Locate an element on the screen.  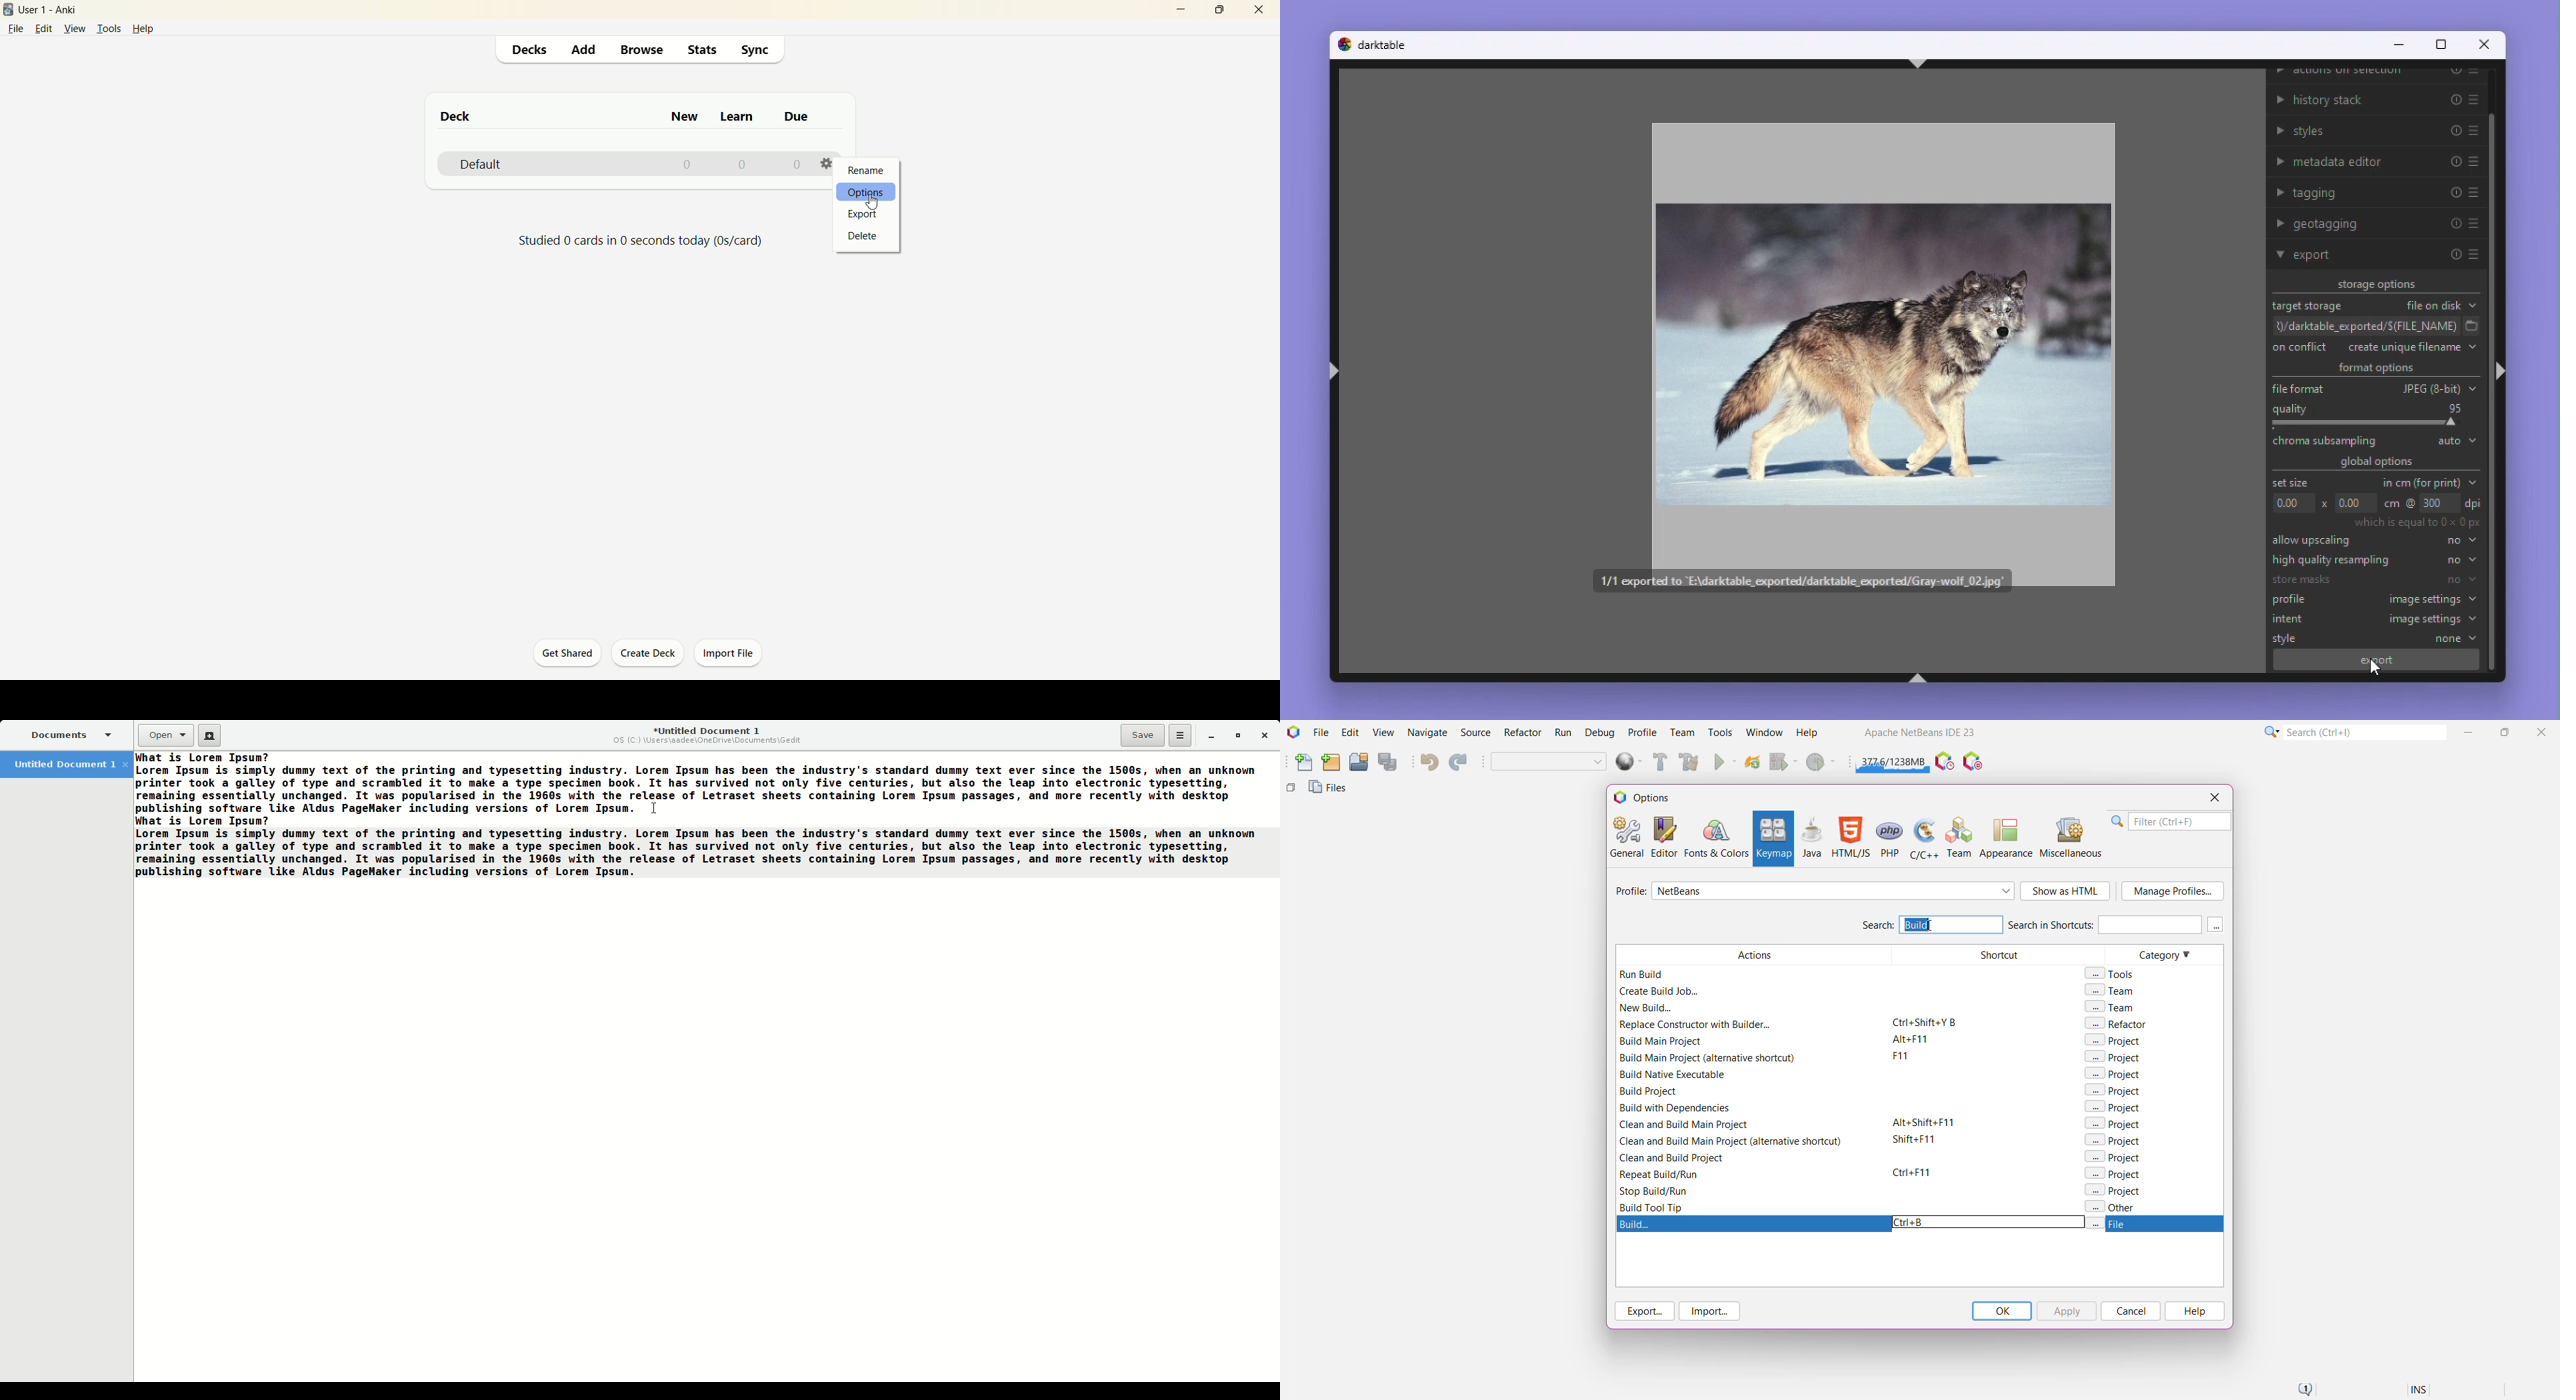
mouse pointer is located at coordinates (2378, 670).